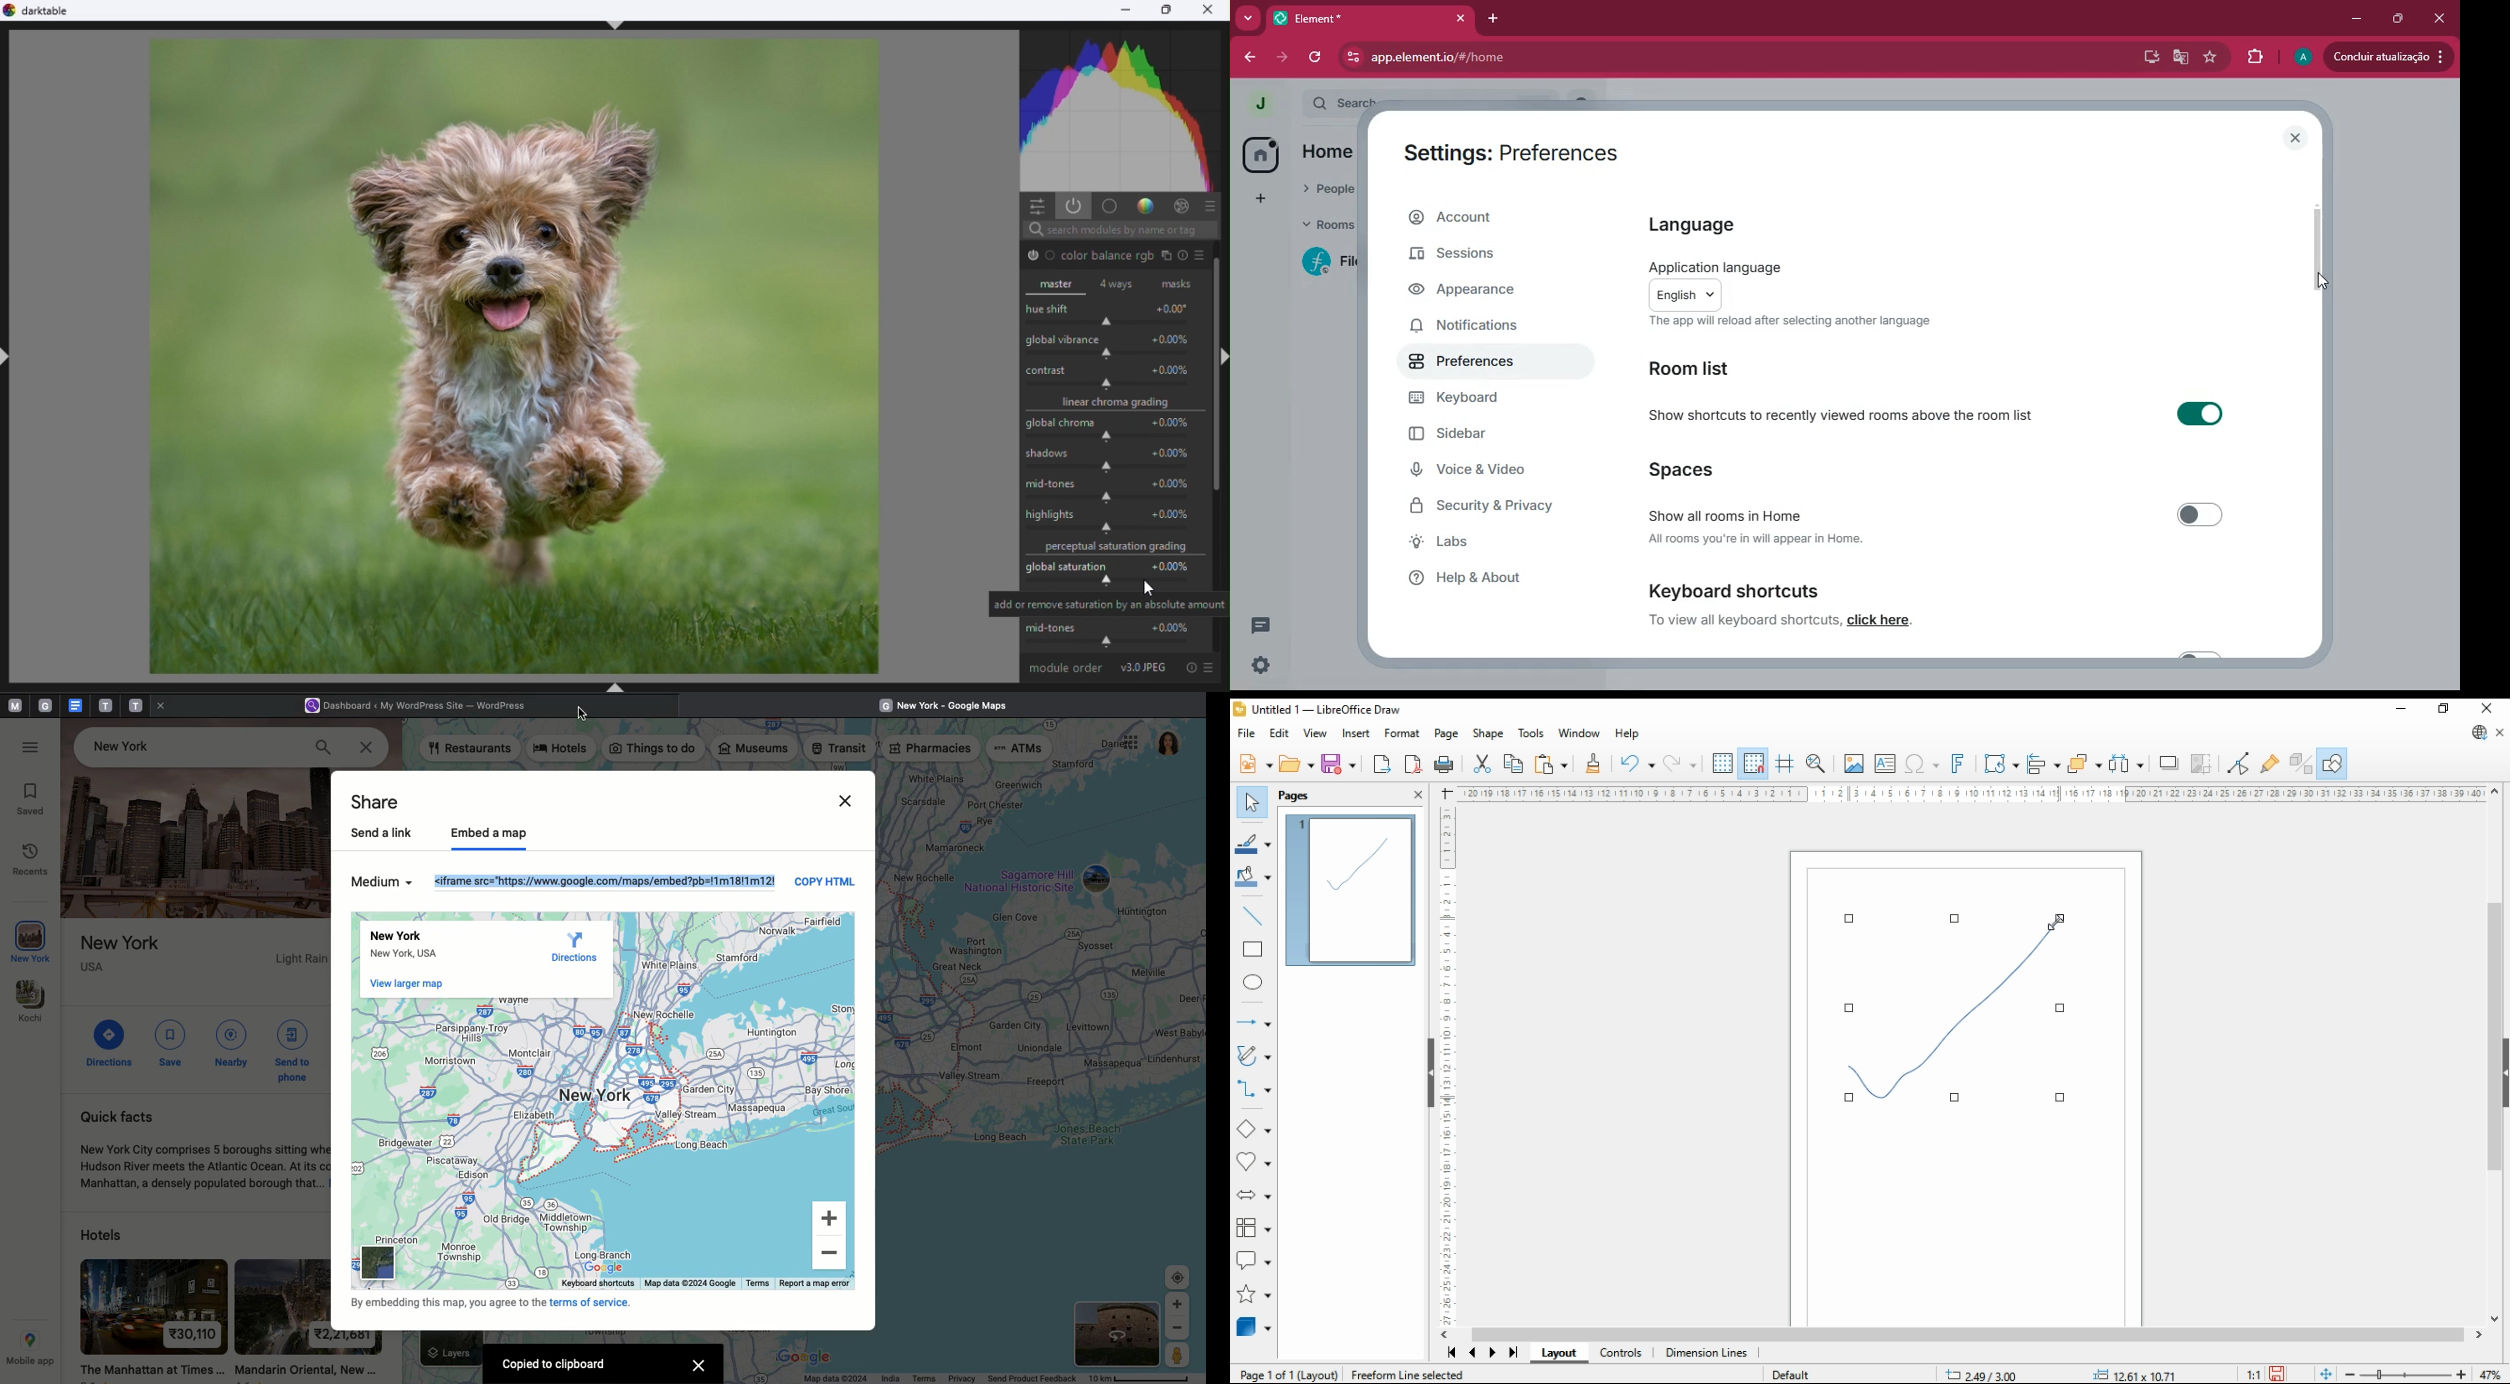 This screenshot has height=1400, width=2520. Describe the element at coordinates (1110, 207) in the screenshot. I see `base` at that location.